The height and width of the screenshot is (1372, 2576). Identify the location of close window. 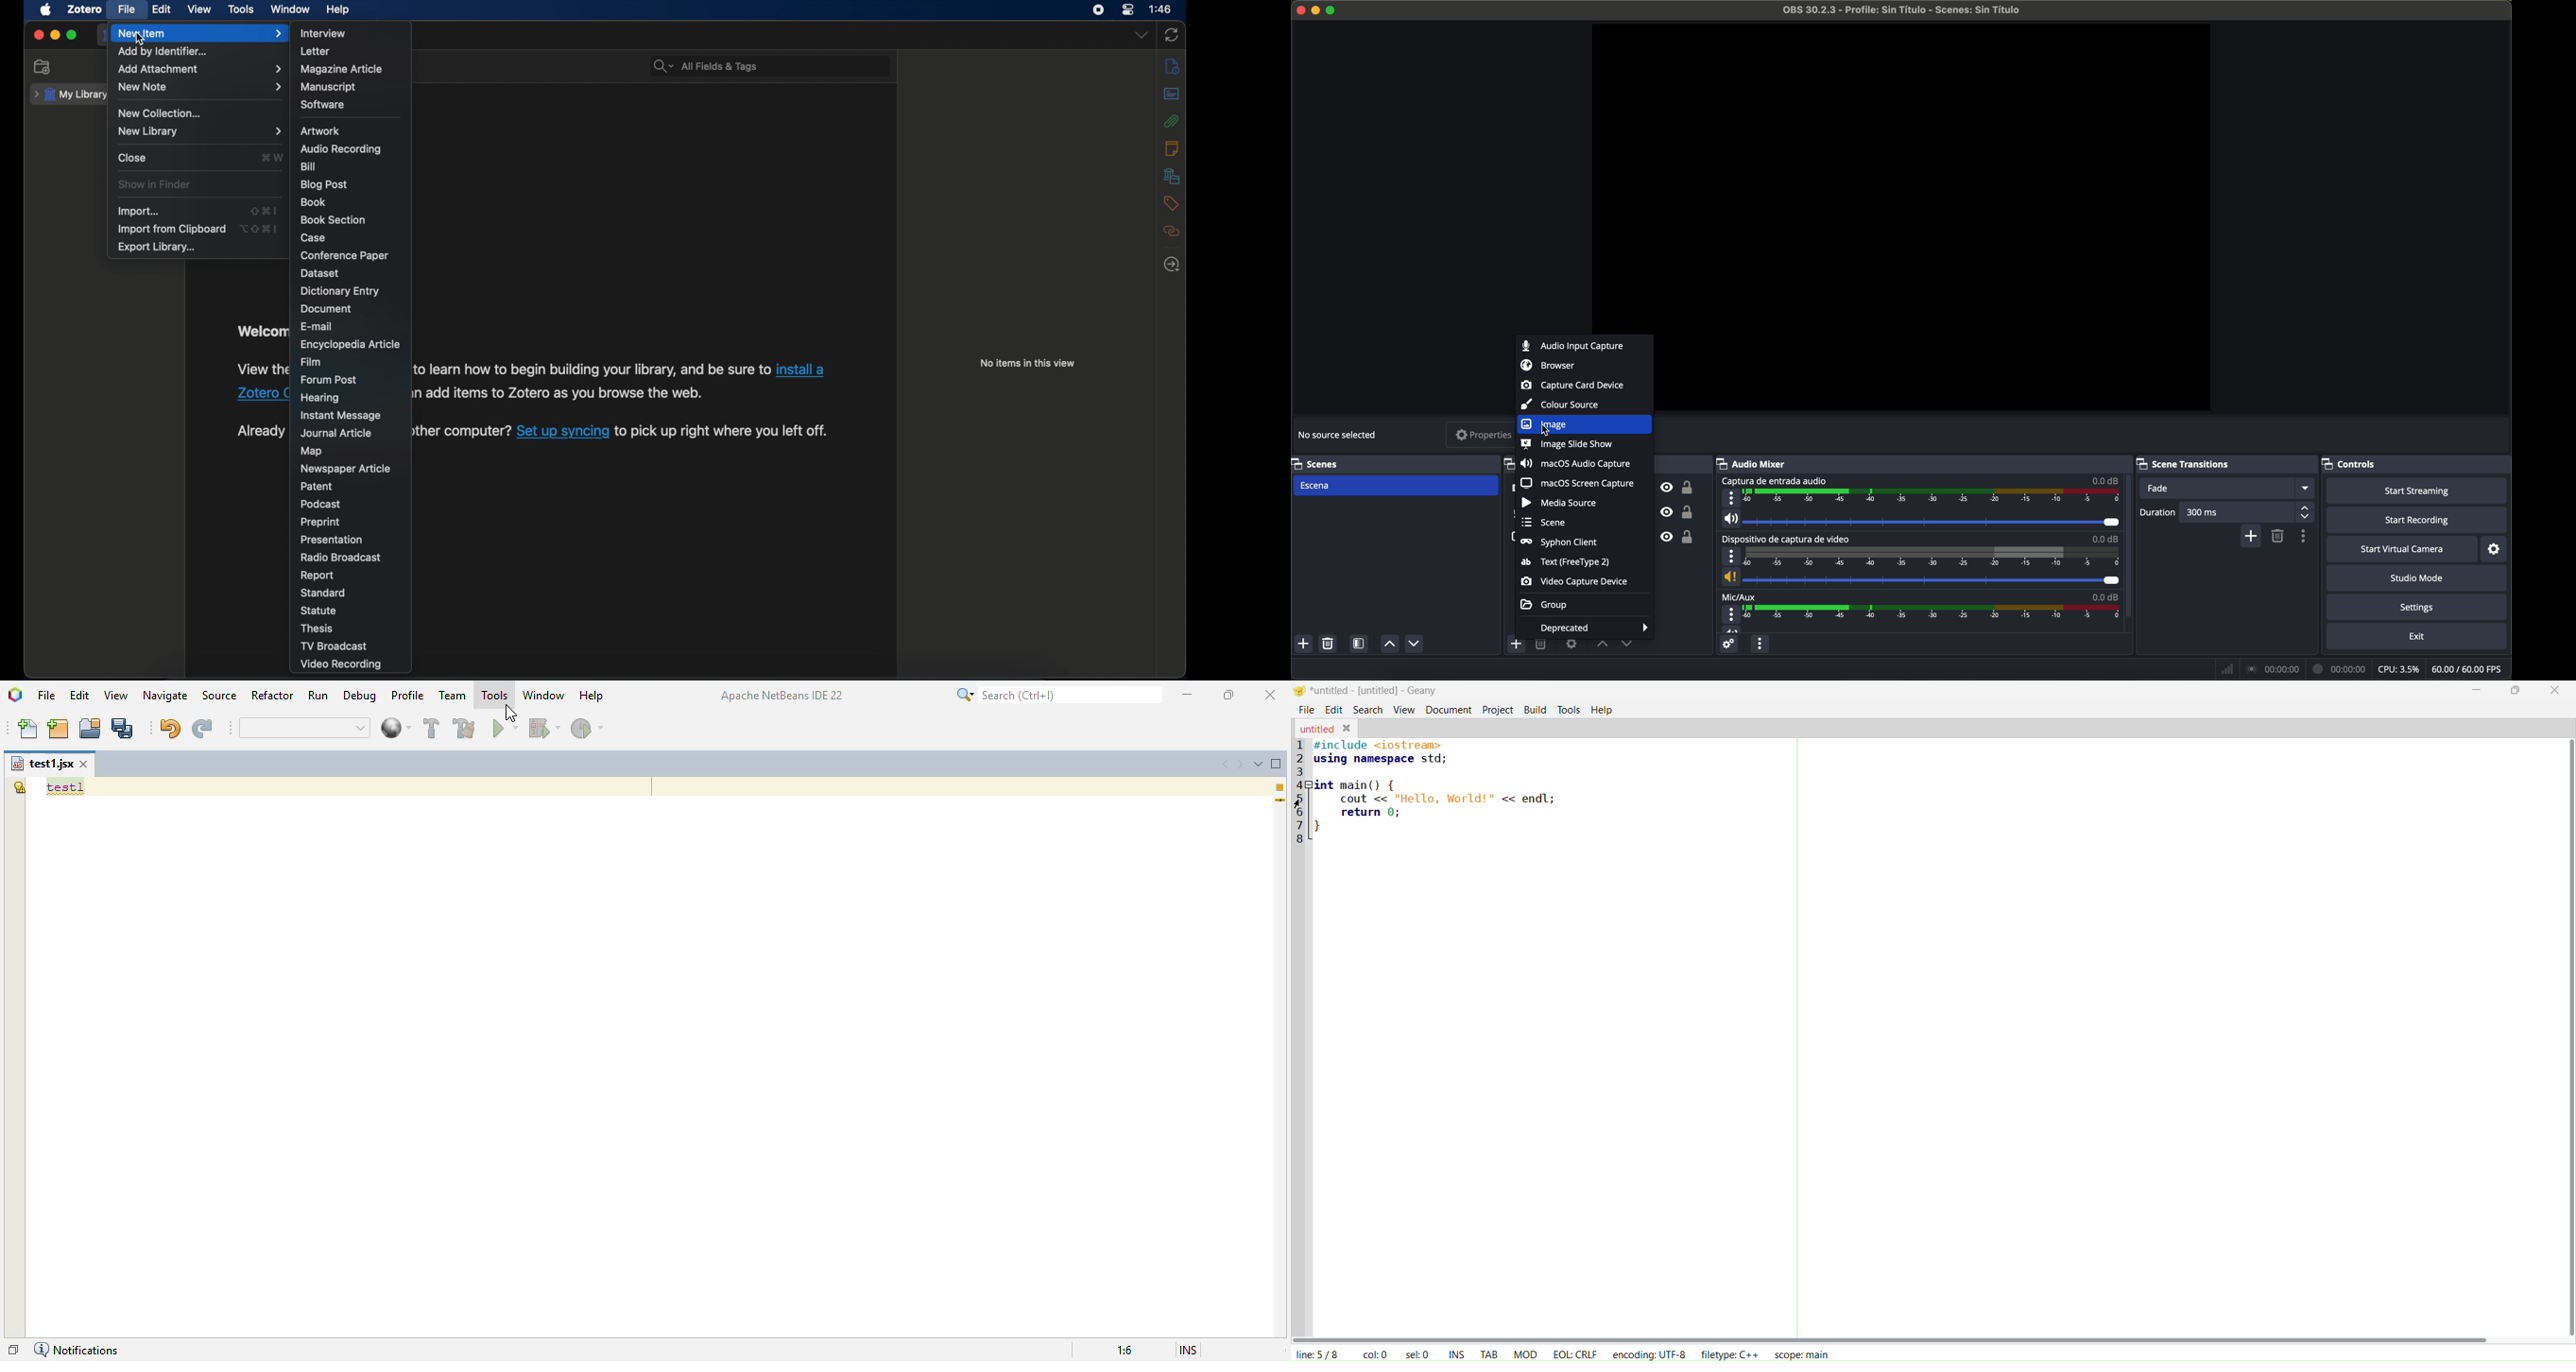
(85, 764).